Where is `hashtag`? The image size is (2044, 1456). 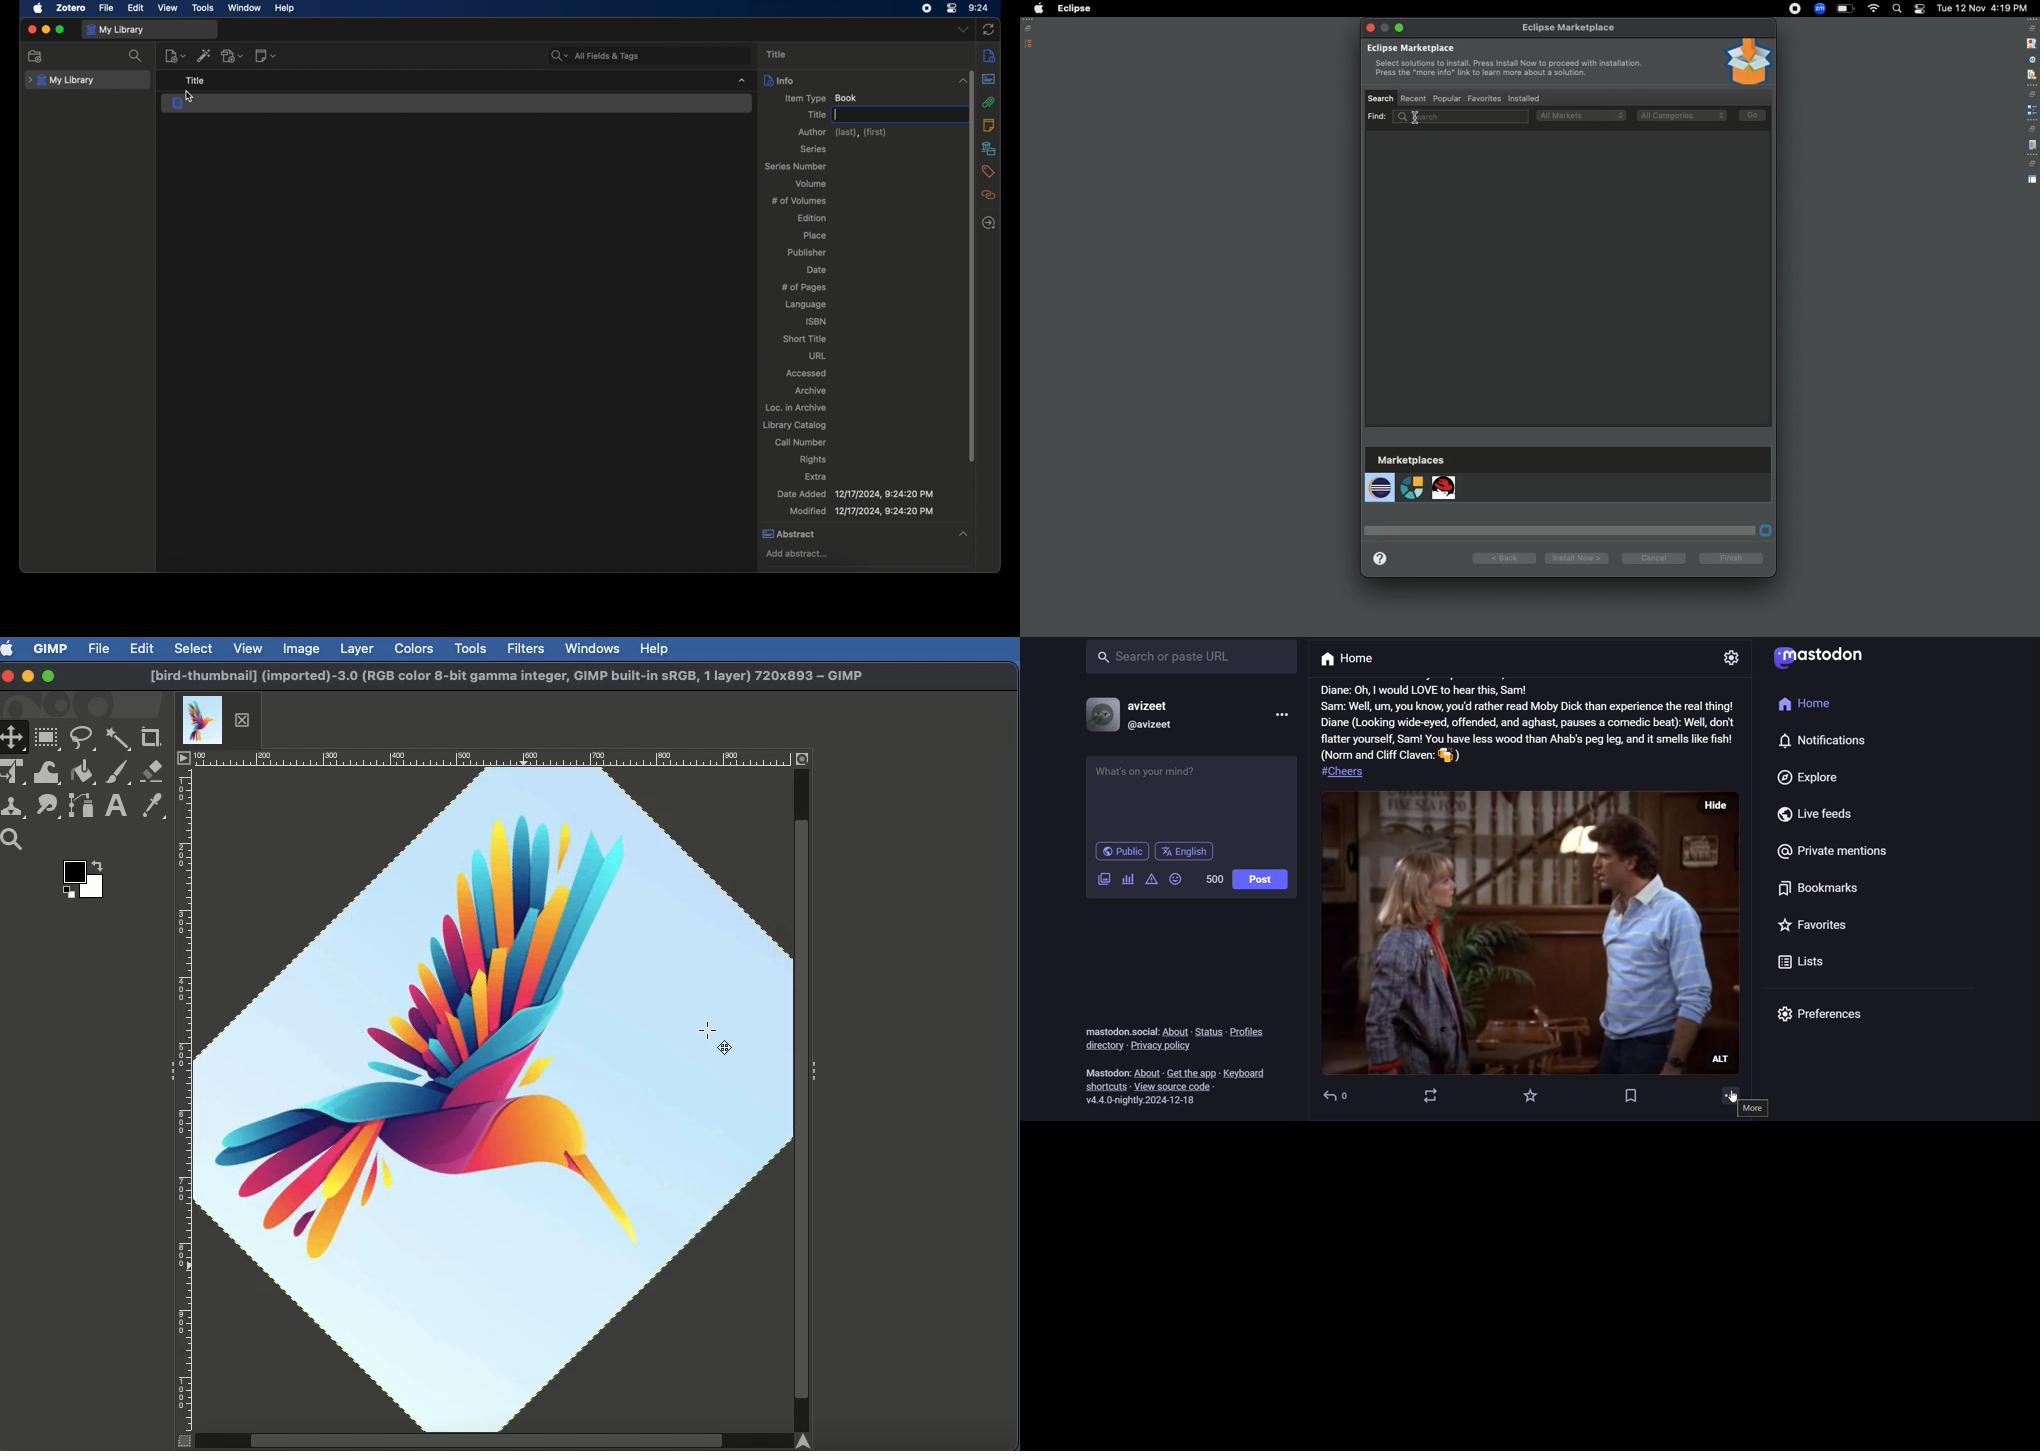
hashtag is located at coordinates (1346, 774).